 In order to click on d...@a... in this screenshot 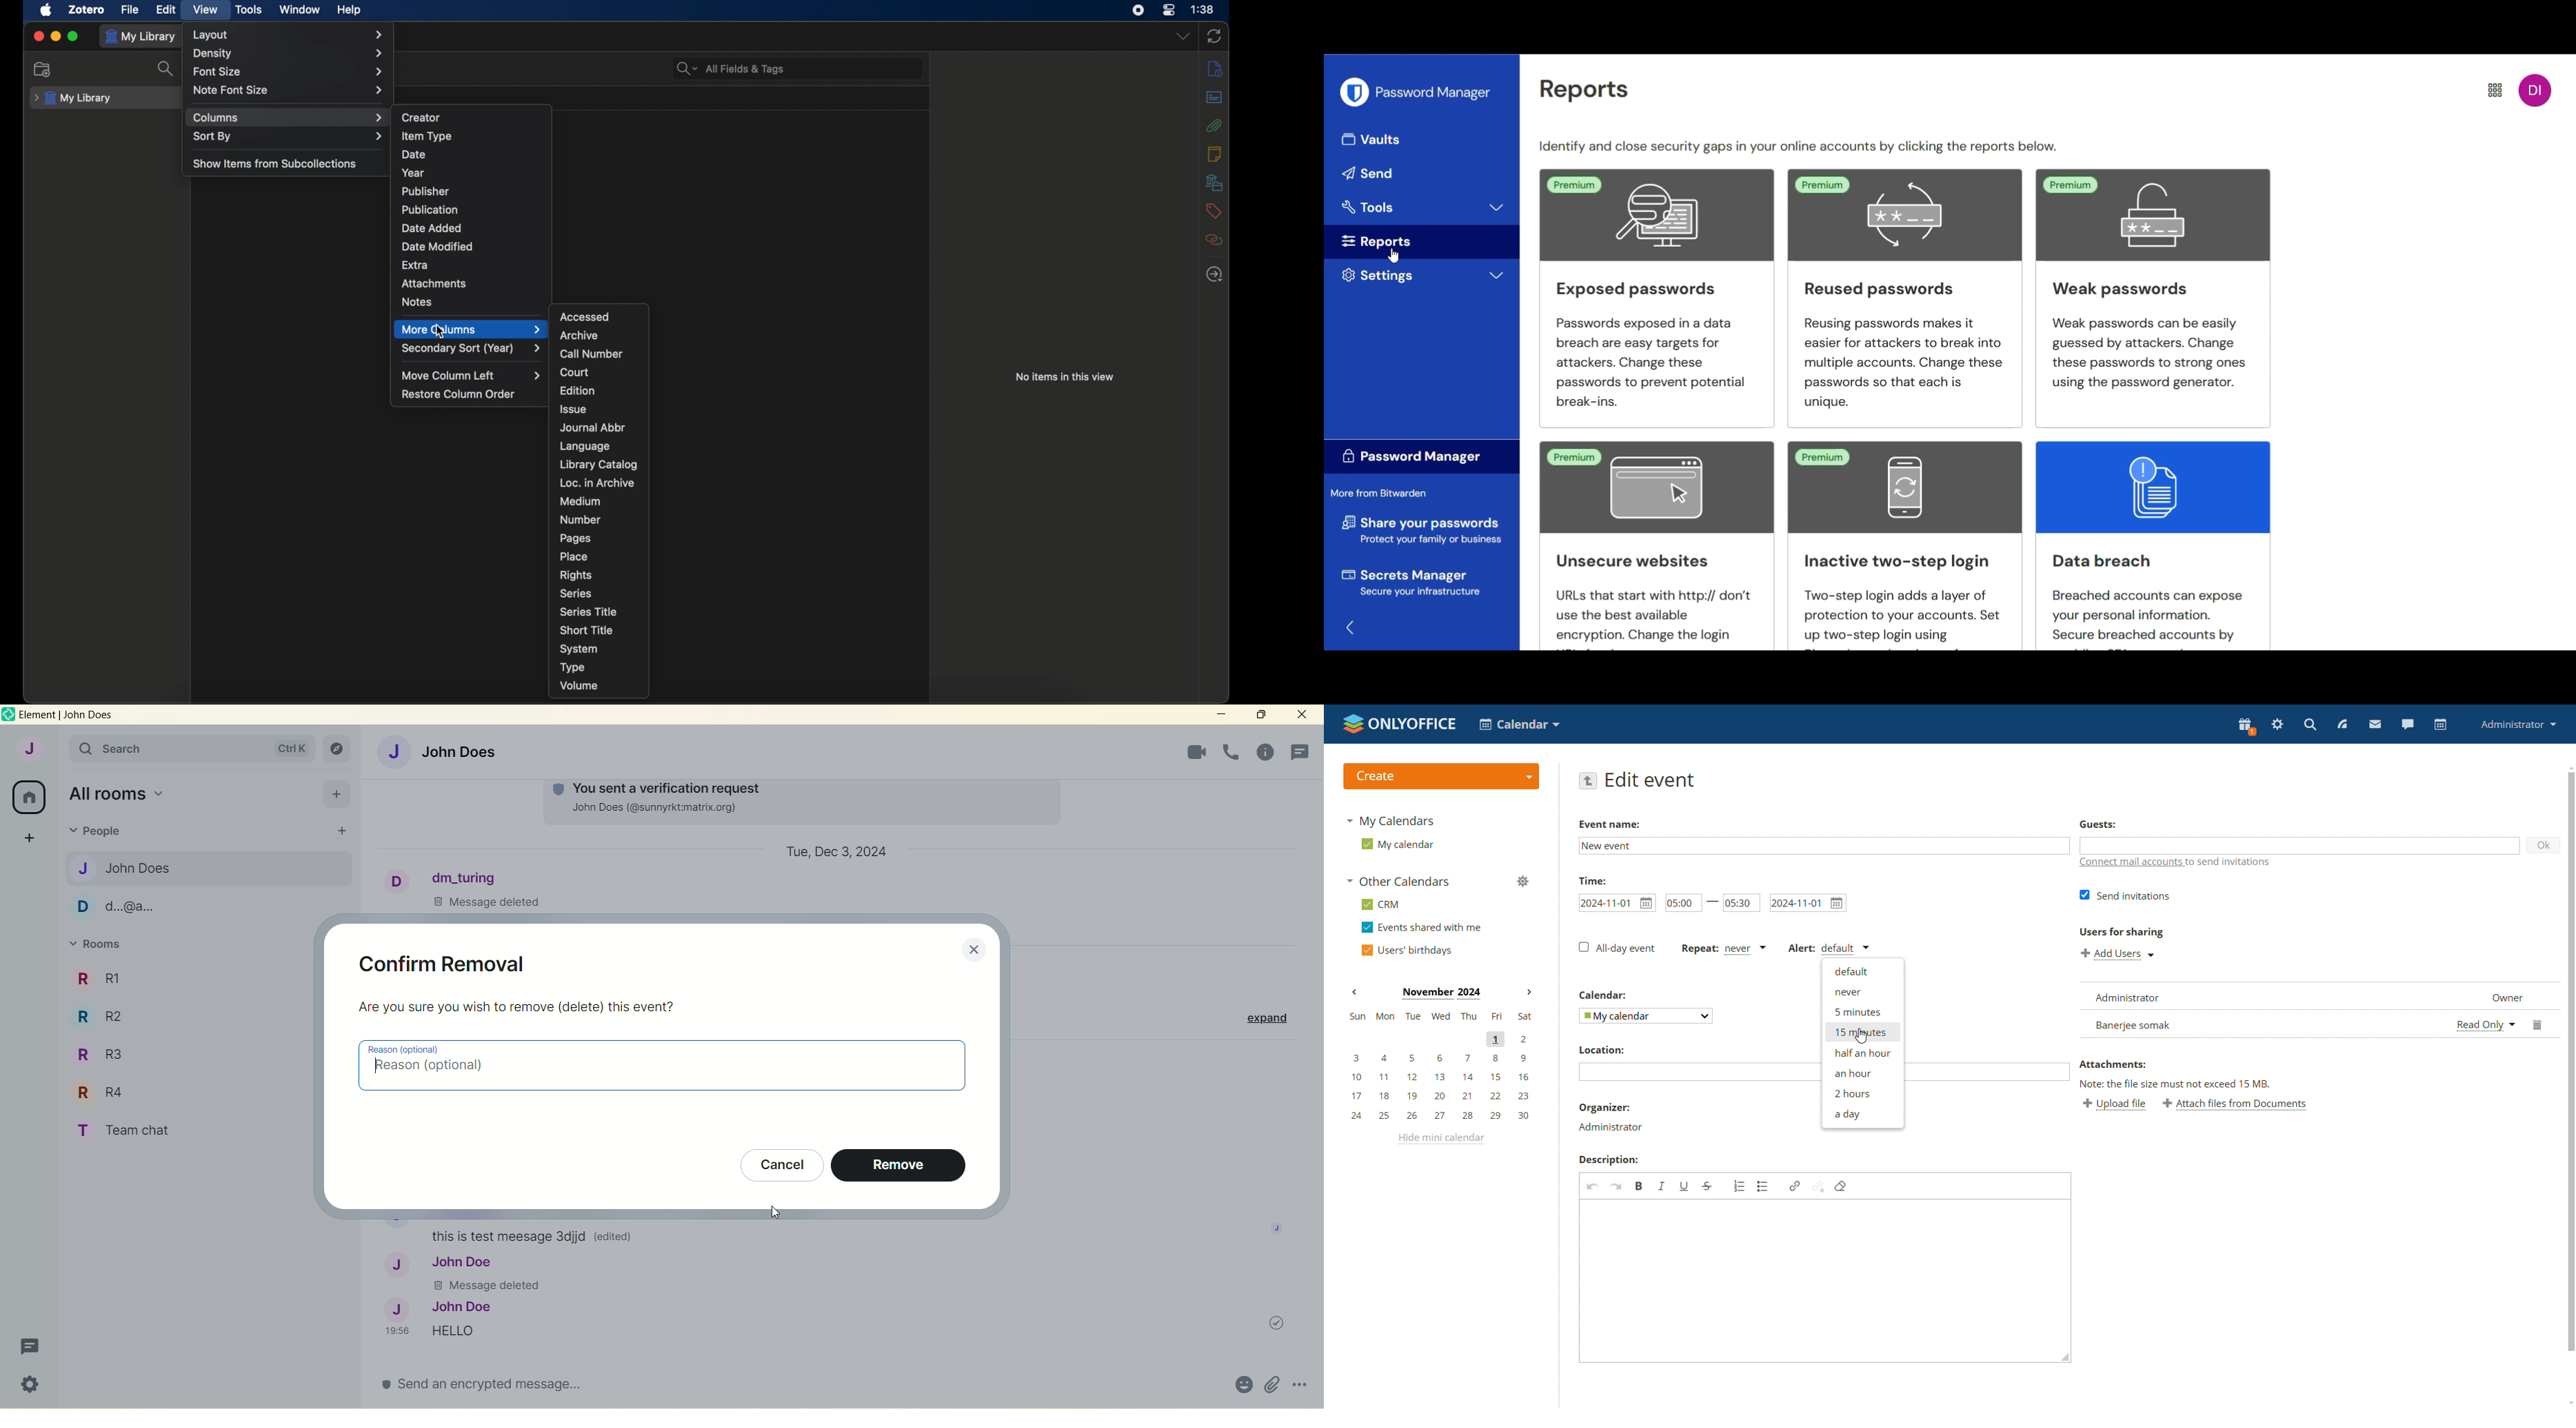, I will do `click(119, 907)`.